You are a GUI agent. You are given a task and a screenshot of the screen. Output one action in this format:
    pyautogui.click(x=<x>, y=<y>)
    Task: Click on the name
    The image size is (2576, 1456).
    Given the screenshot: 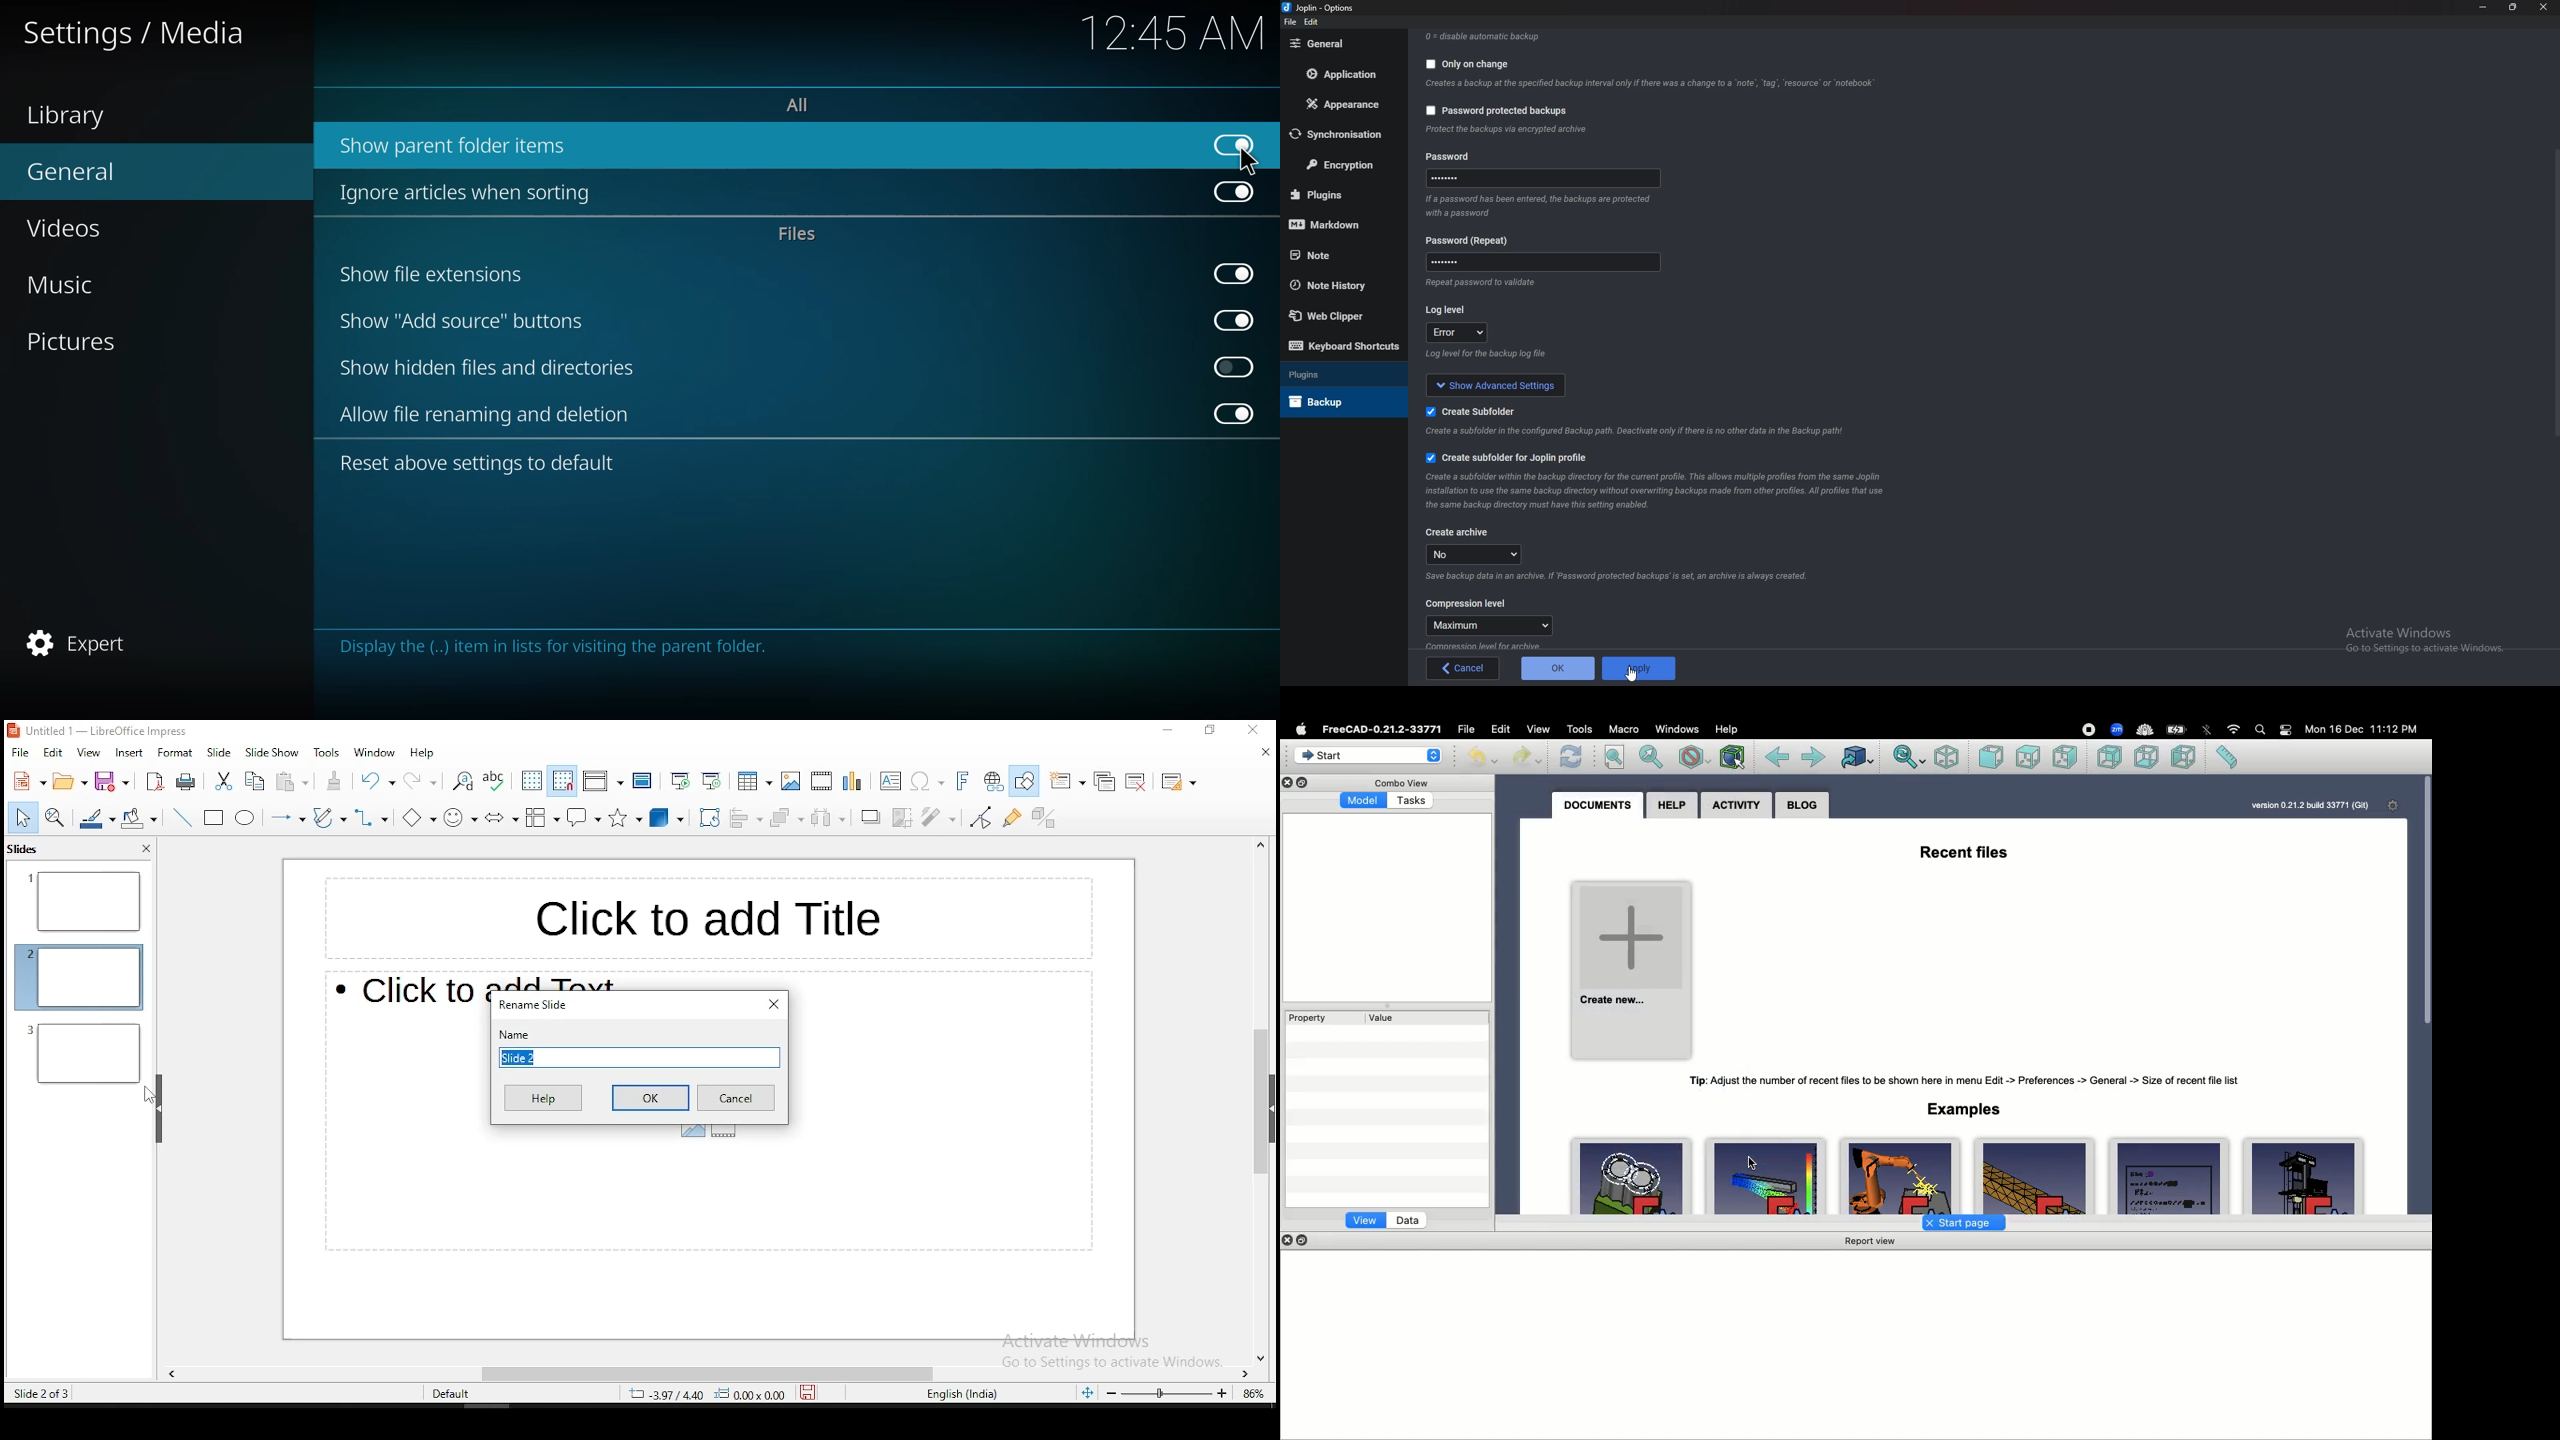 What is the action you would take?
    pyautogui.click(x=515, y=1035)
    